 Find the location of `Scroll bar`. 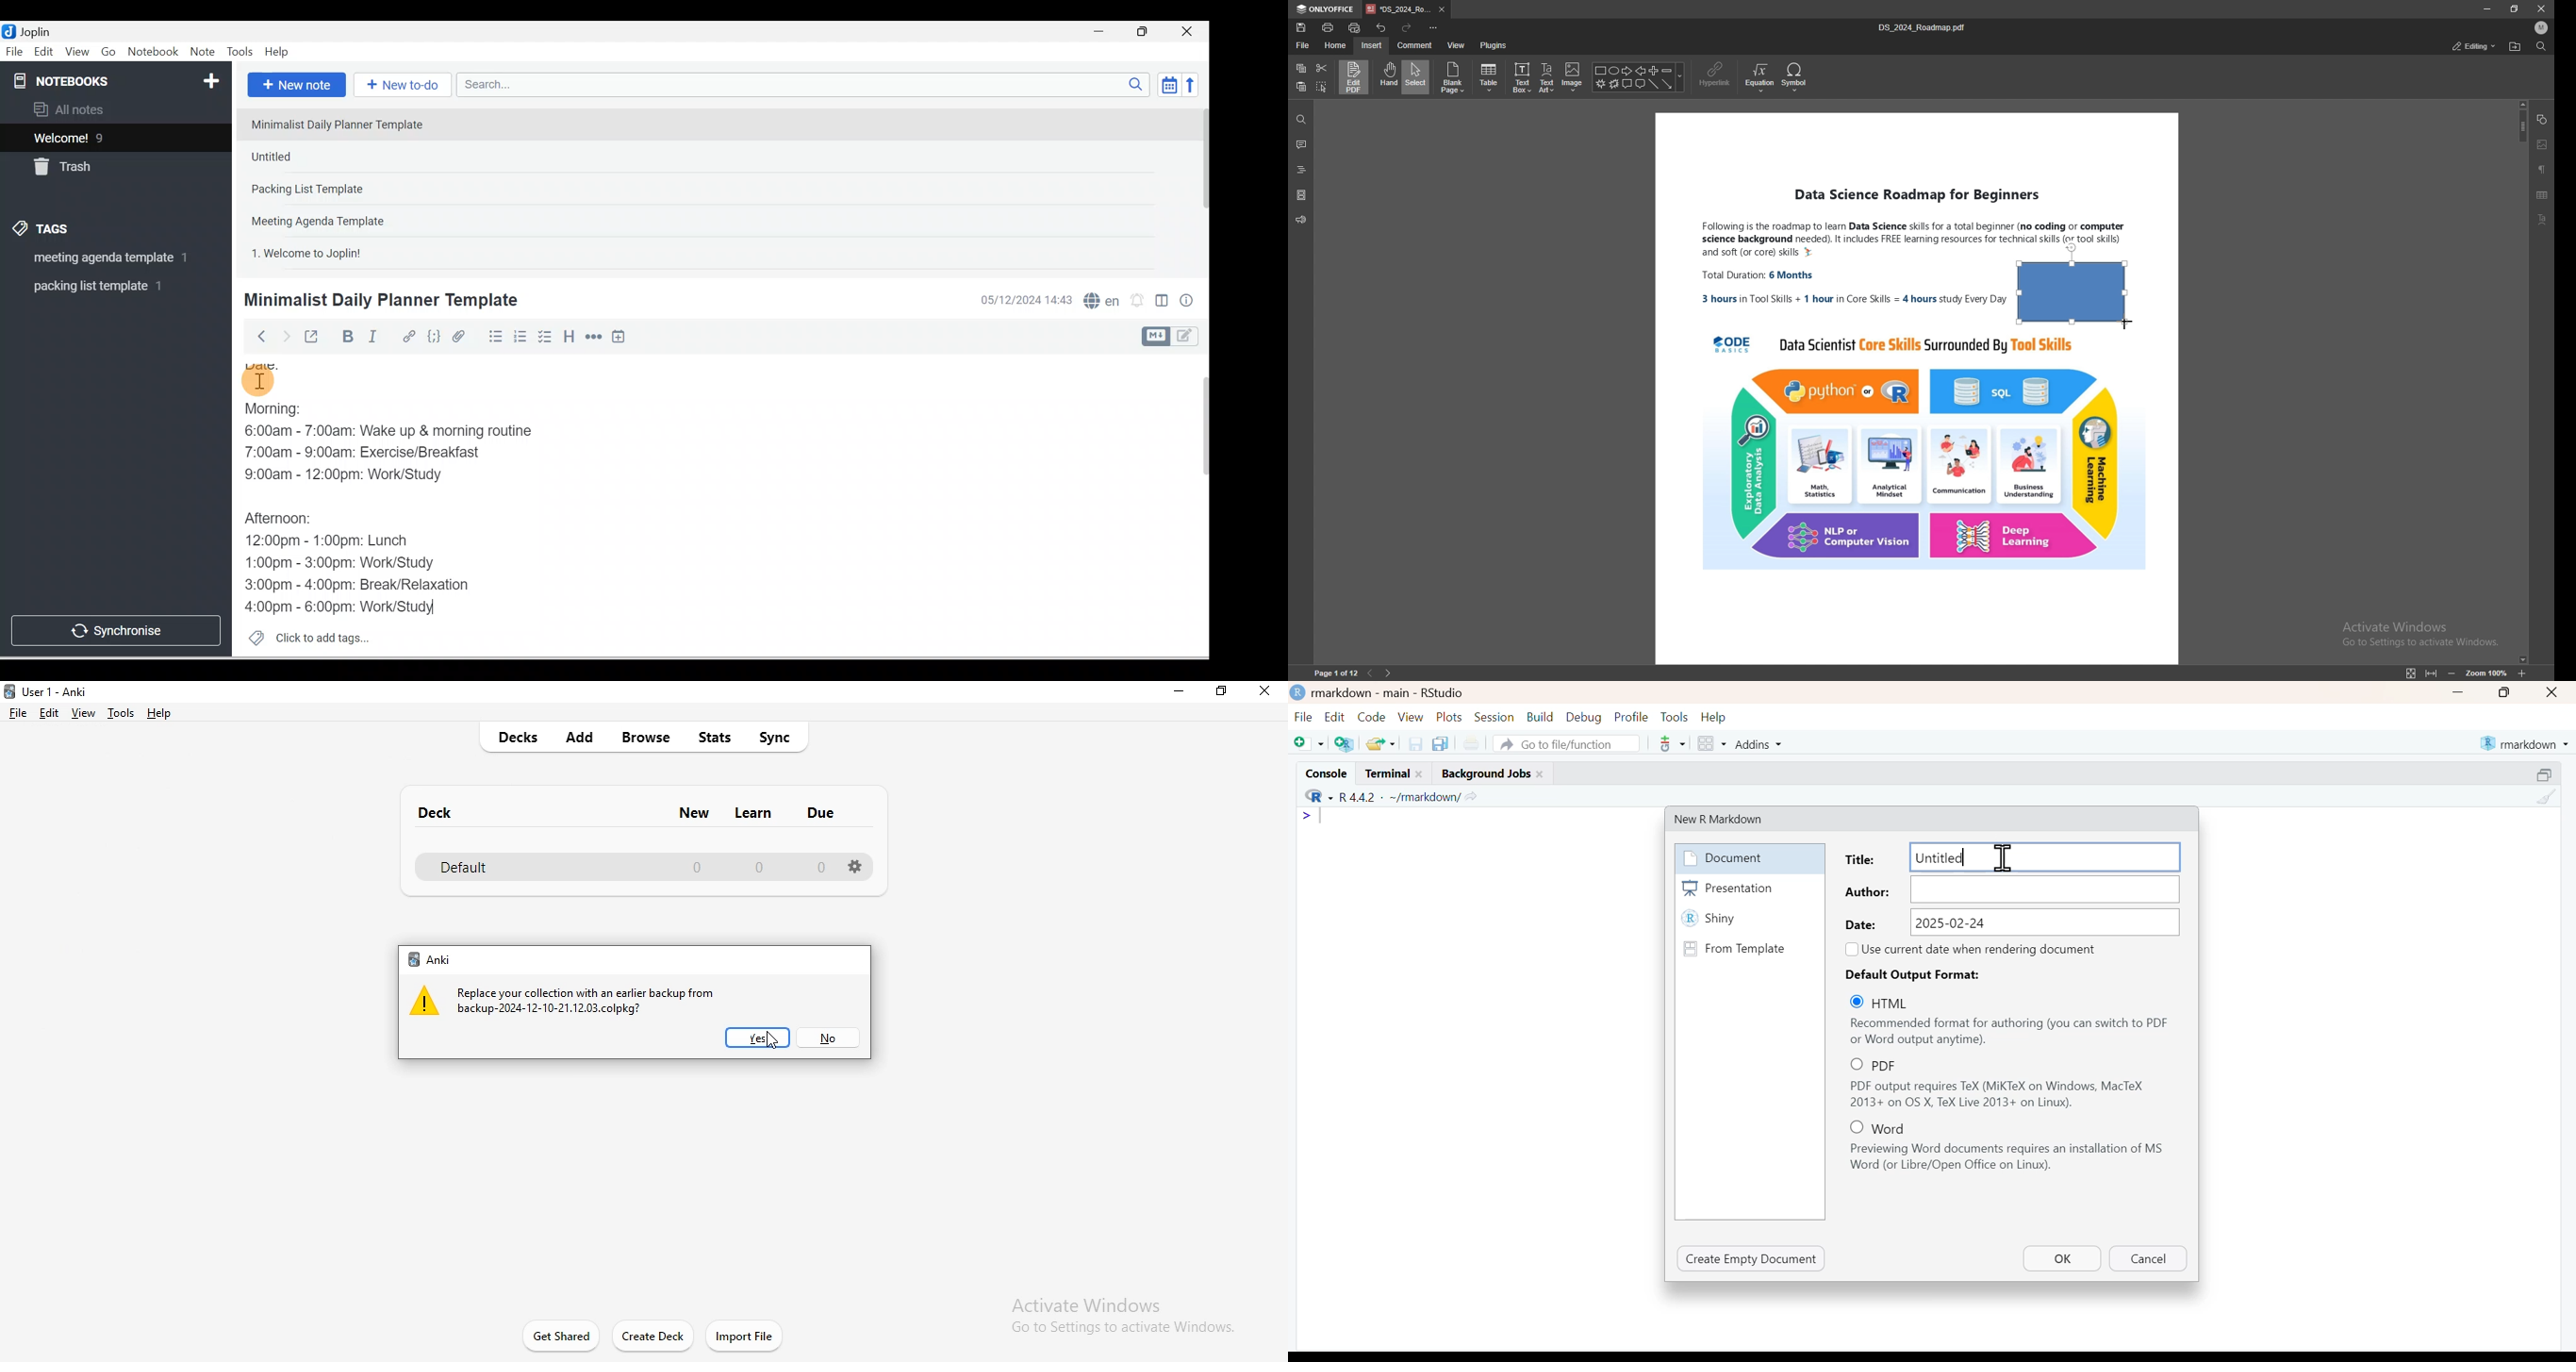

Scroll bar is located at coordinates (1200, 187).